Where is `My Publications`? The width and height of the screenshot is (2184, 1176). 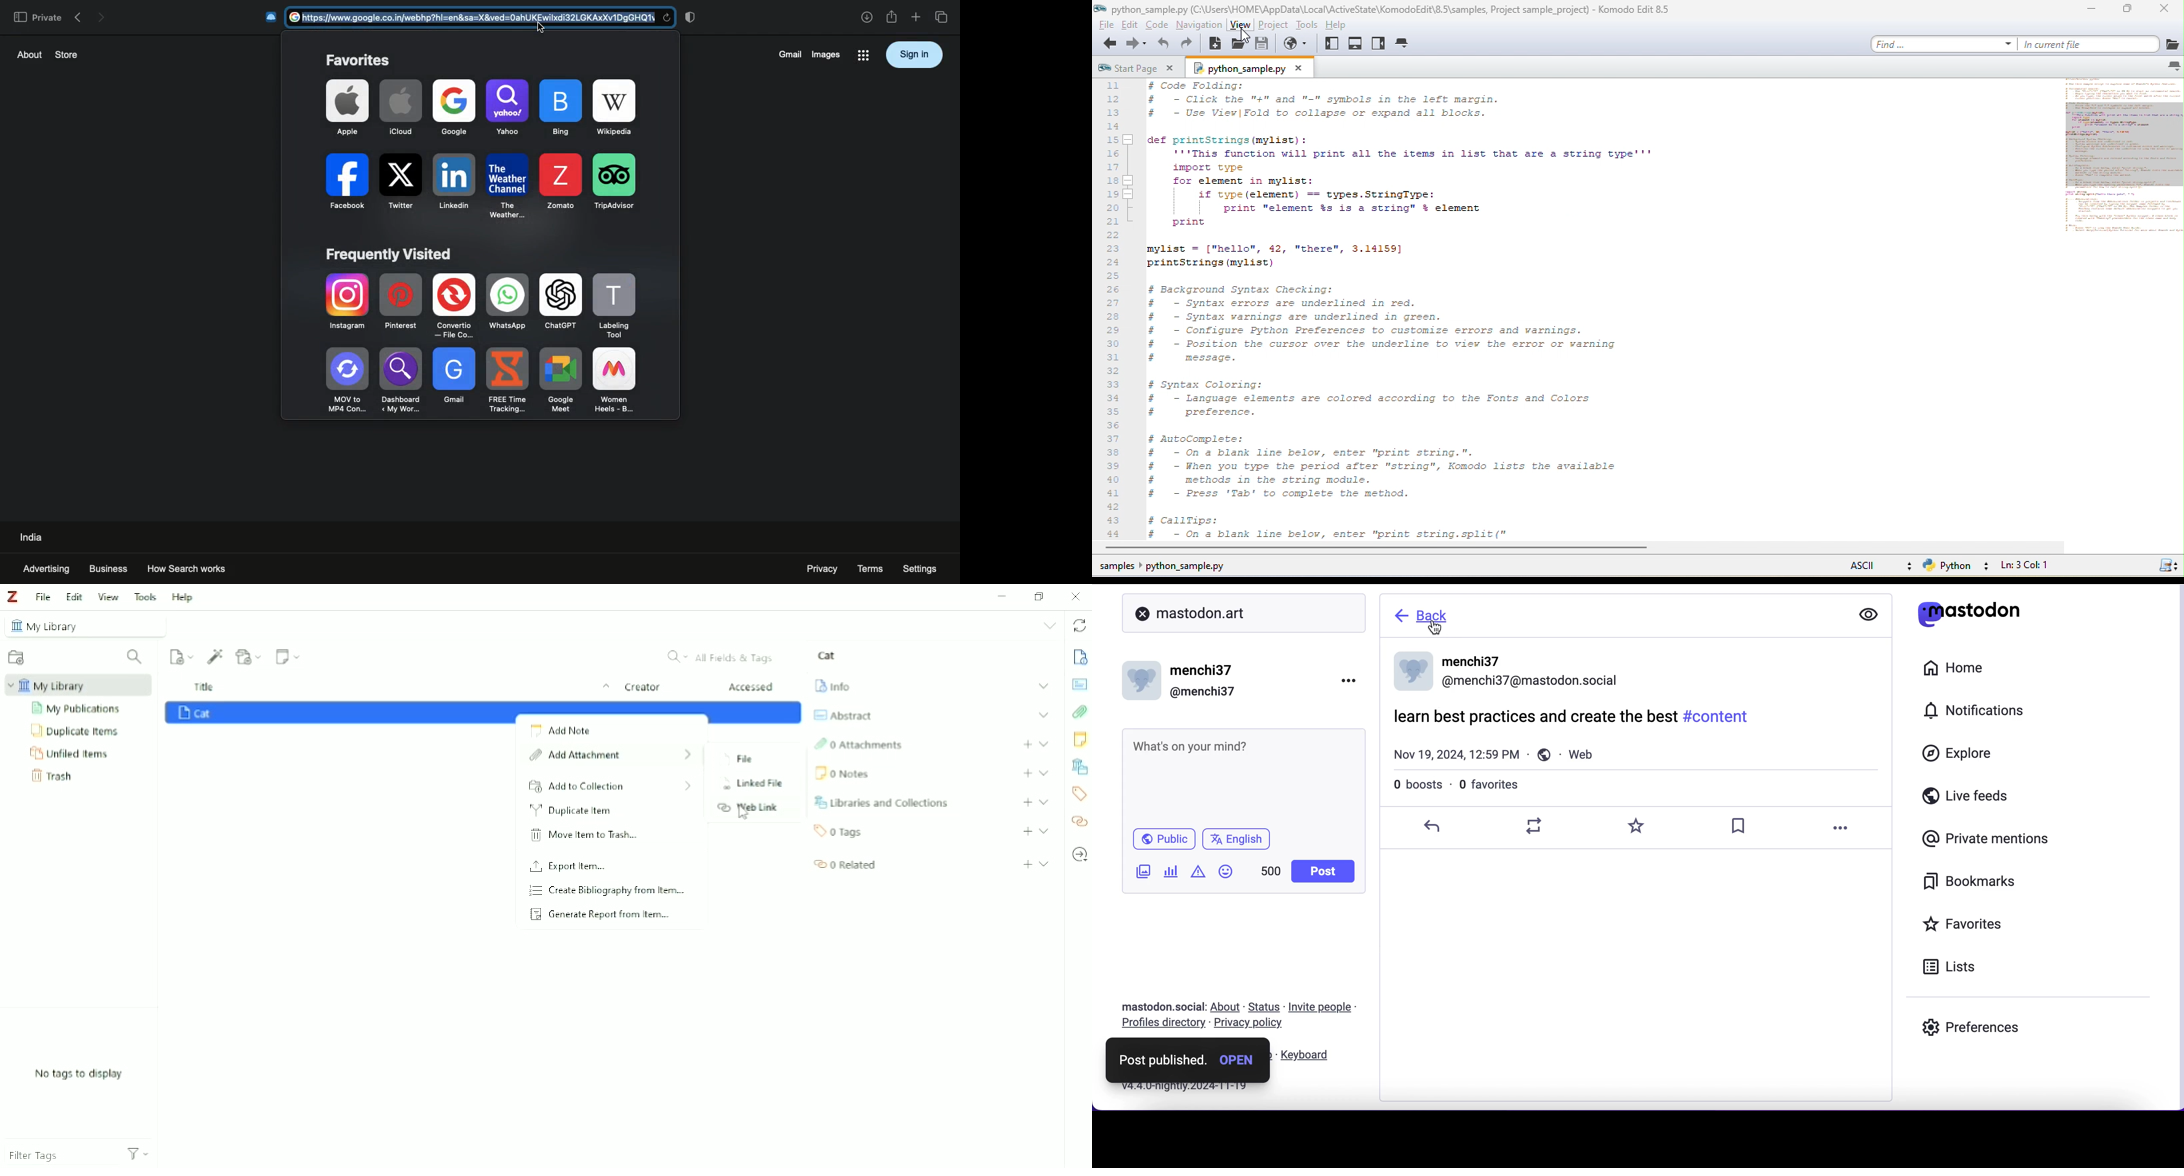
My Publications is located at coordinates (78, 709).